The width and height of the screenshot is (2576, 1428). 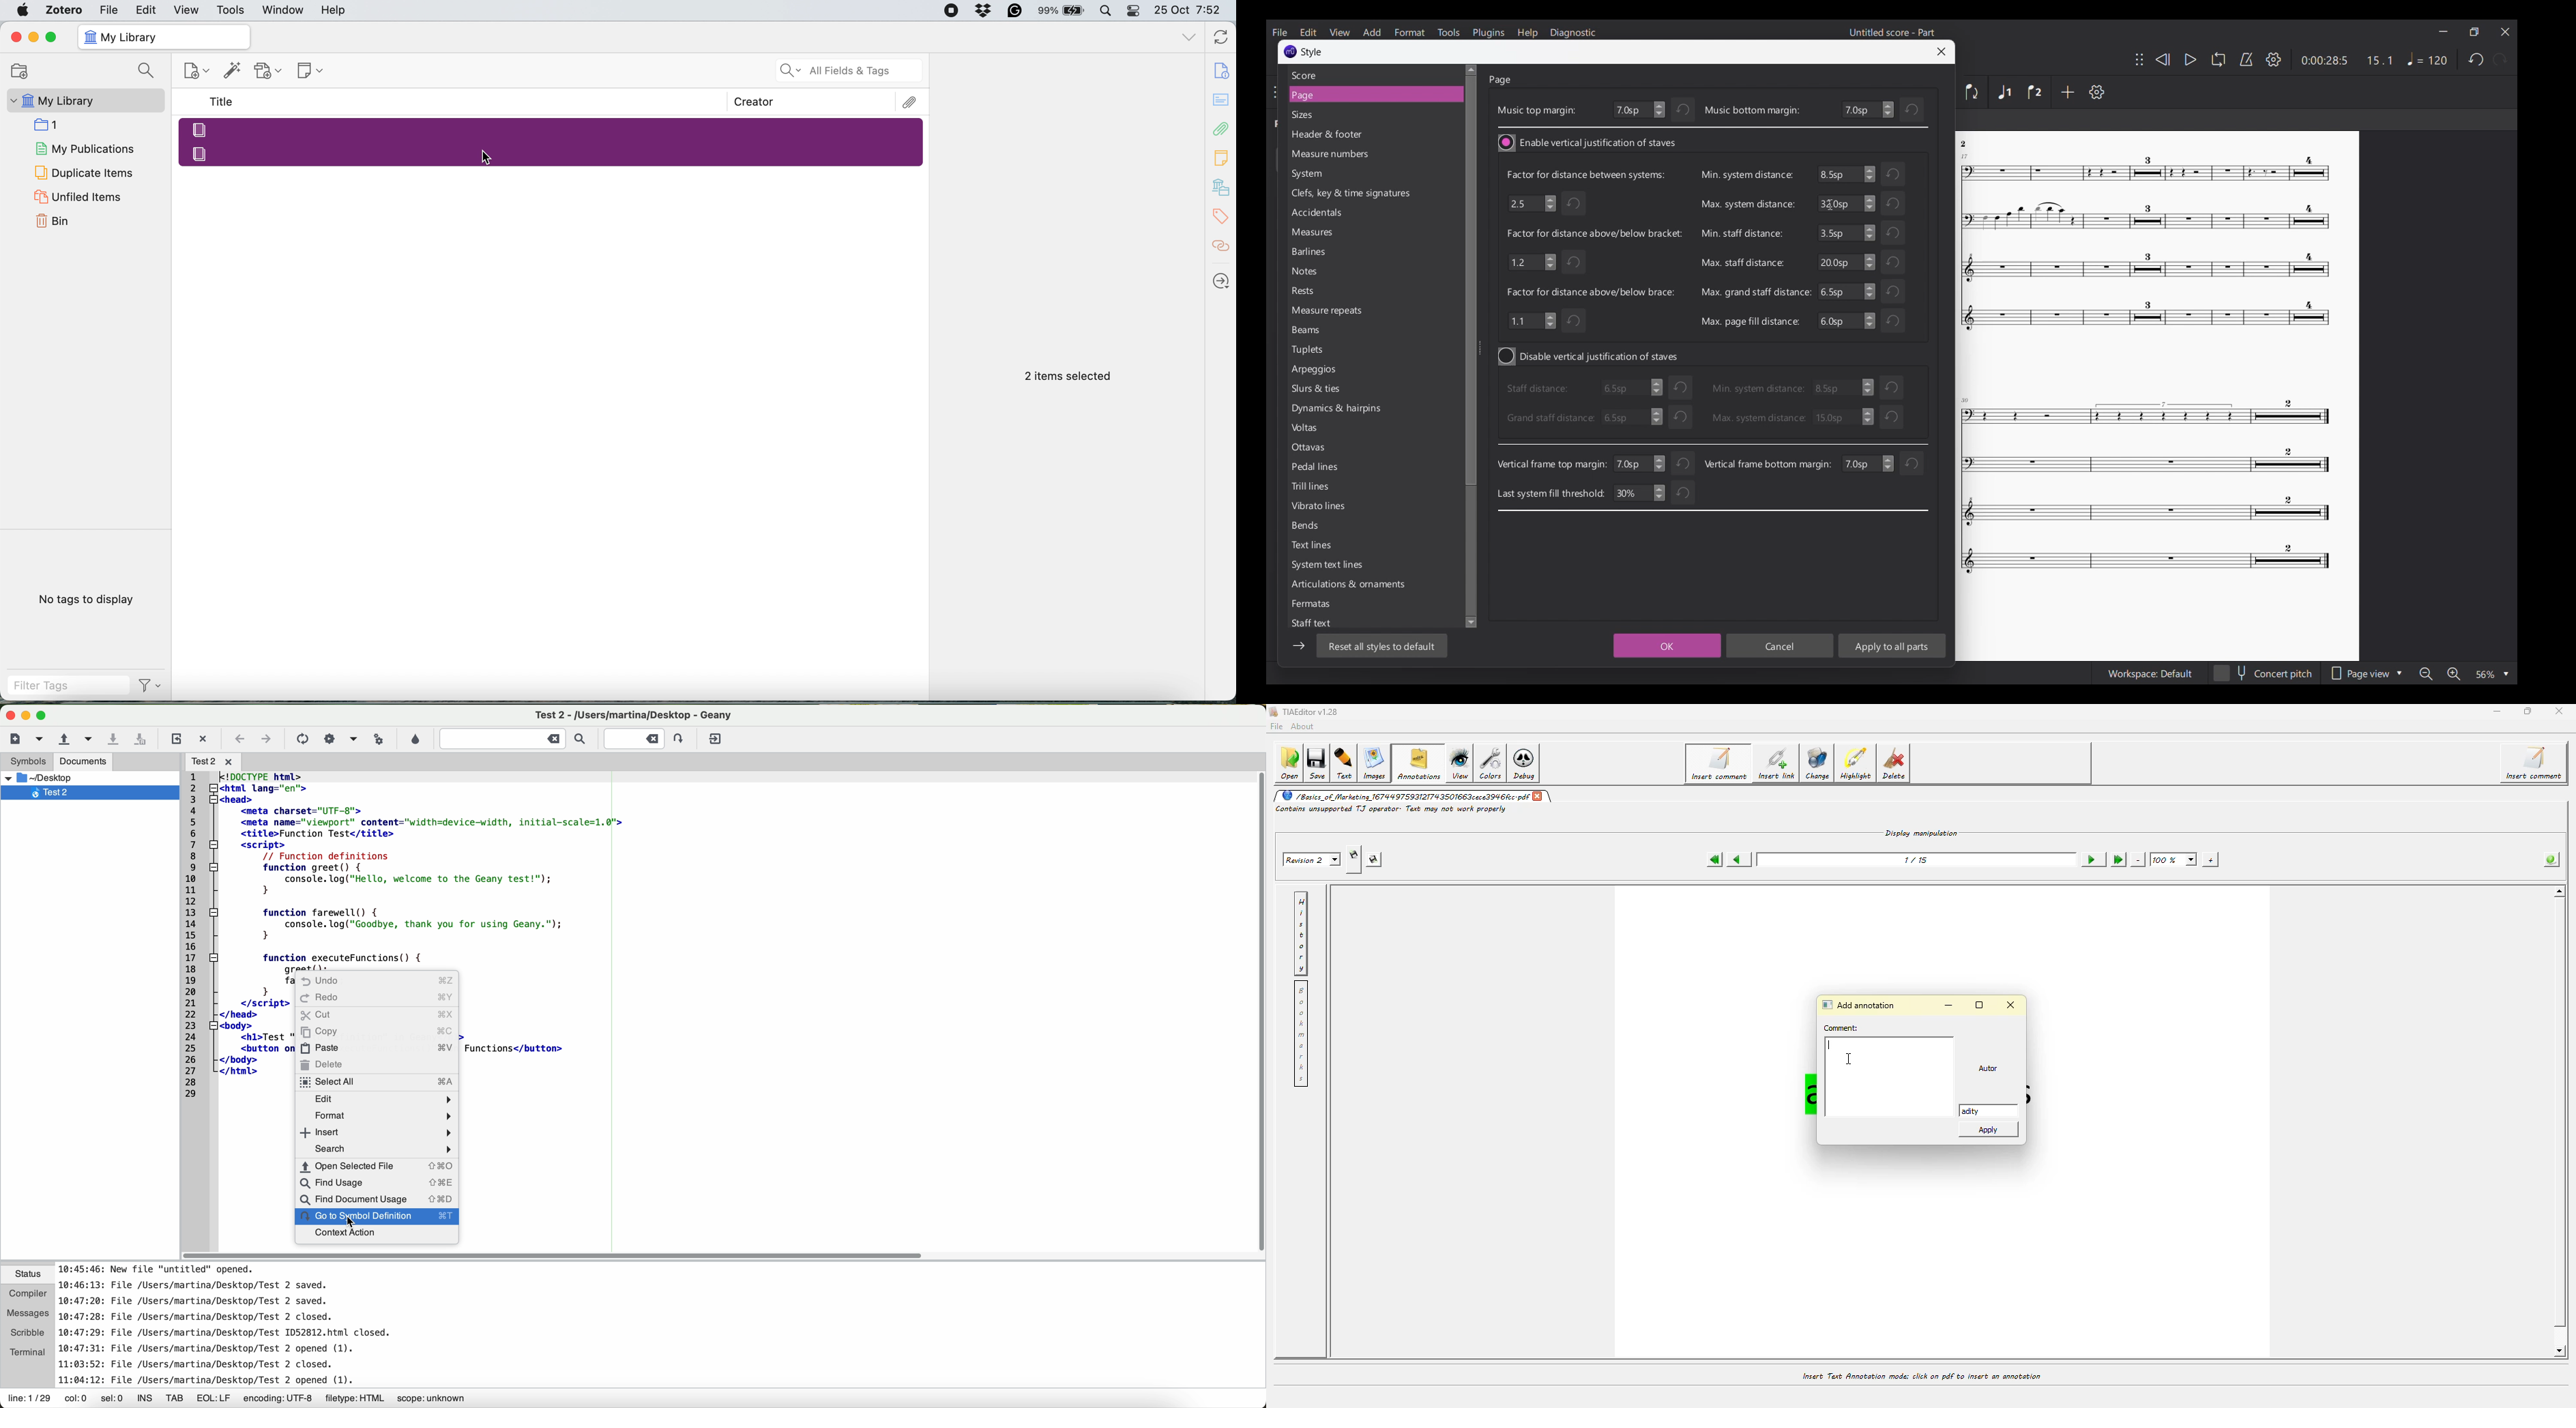 What do you see at coordinates (65, 9) in the screenshot?
I see `Zotero` at bounding box center [65, 9].